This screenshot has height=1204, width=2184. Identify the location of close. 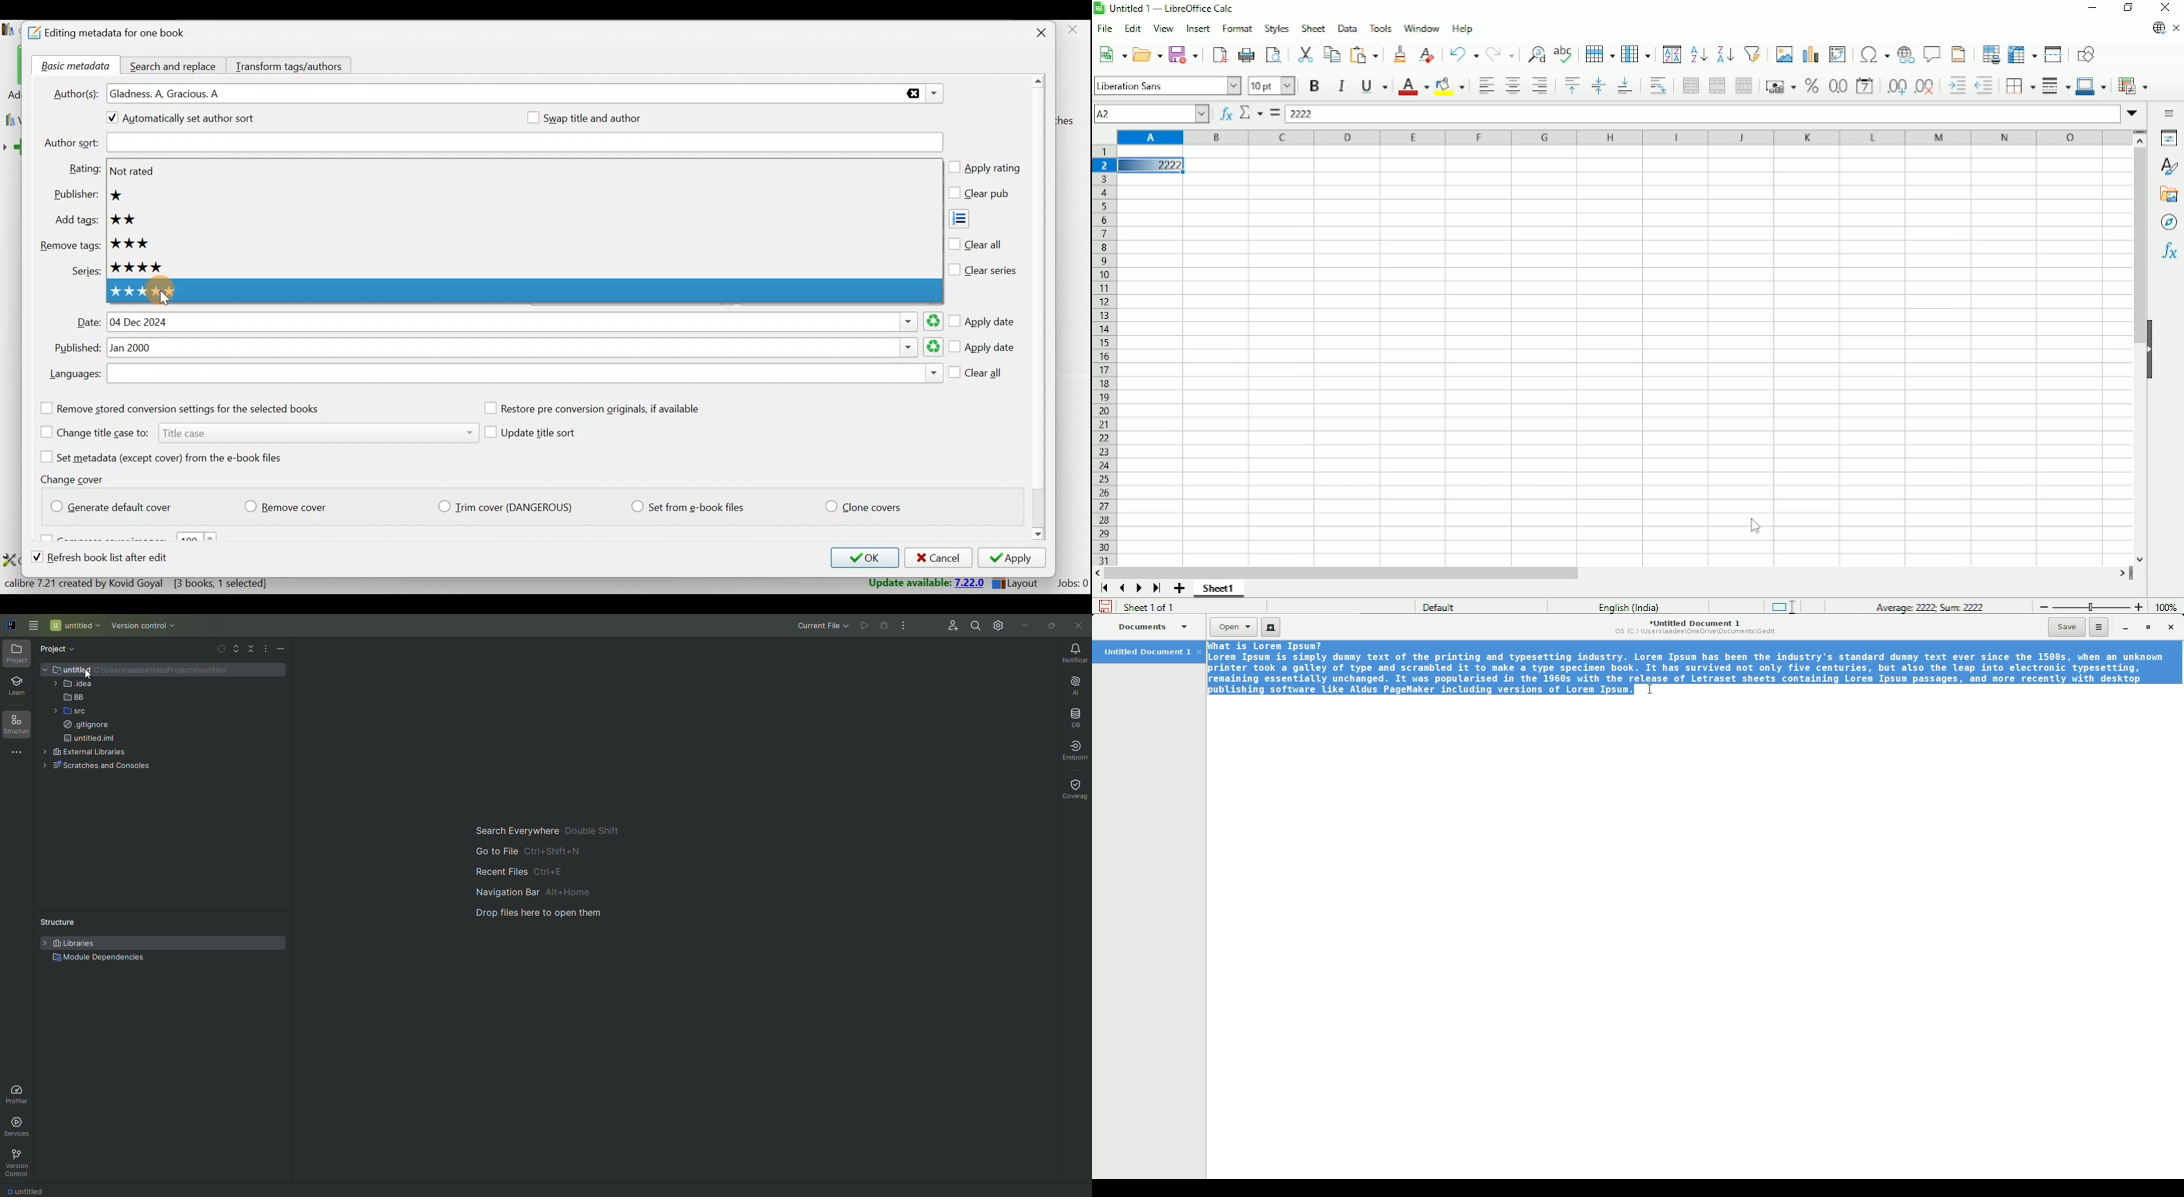
(1072, 30).